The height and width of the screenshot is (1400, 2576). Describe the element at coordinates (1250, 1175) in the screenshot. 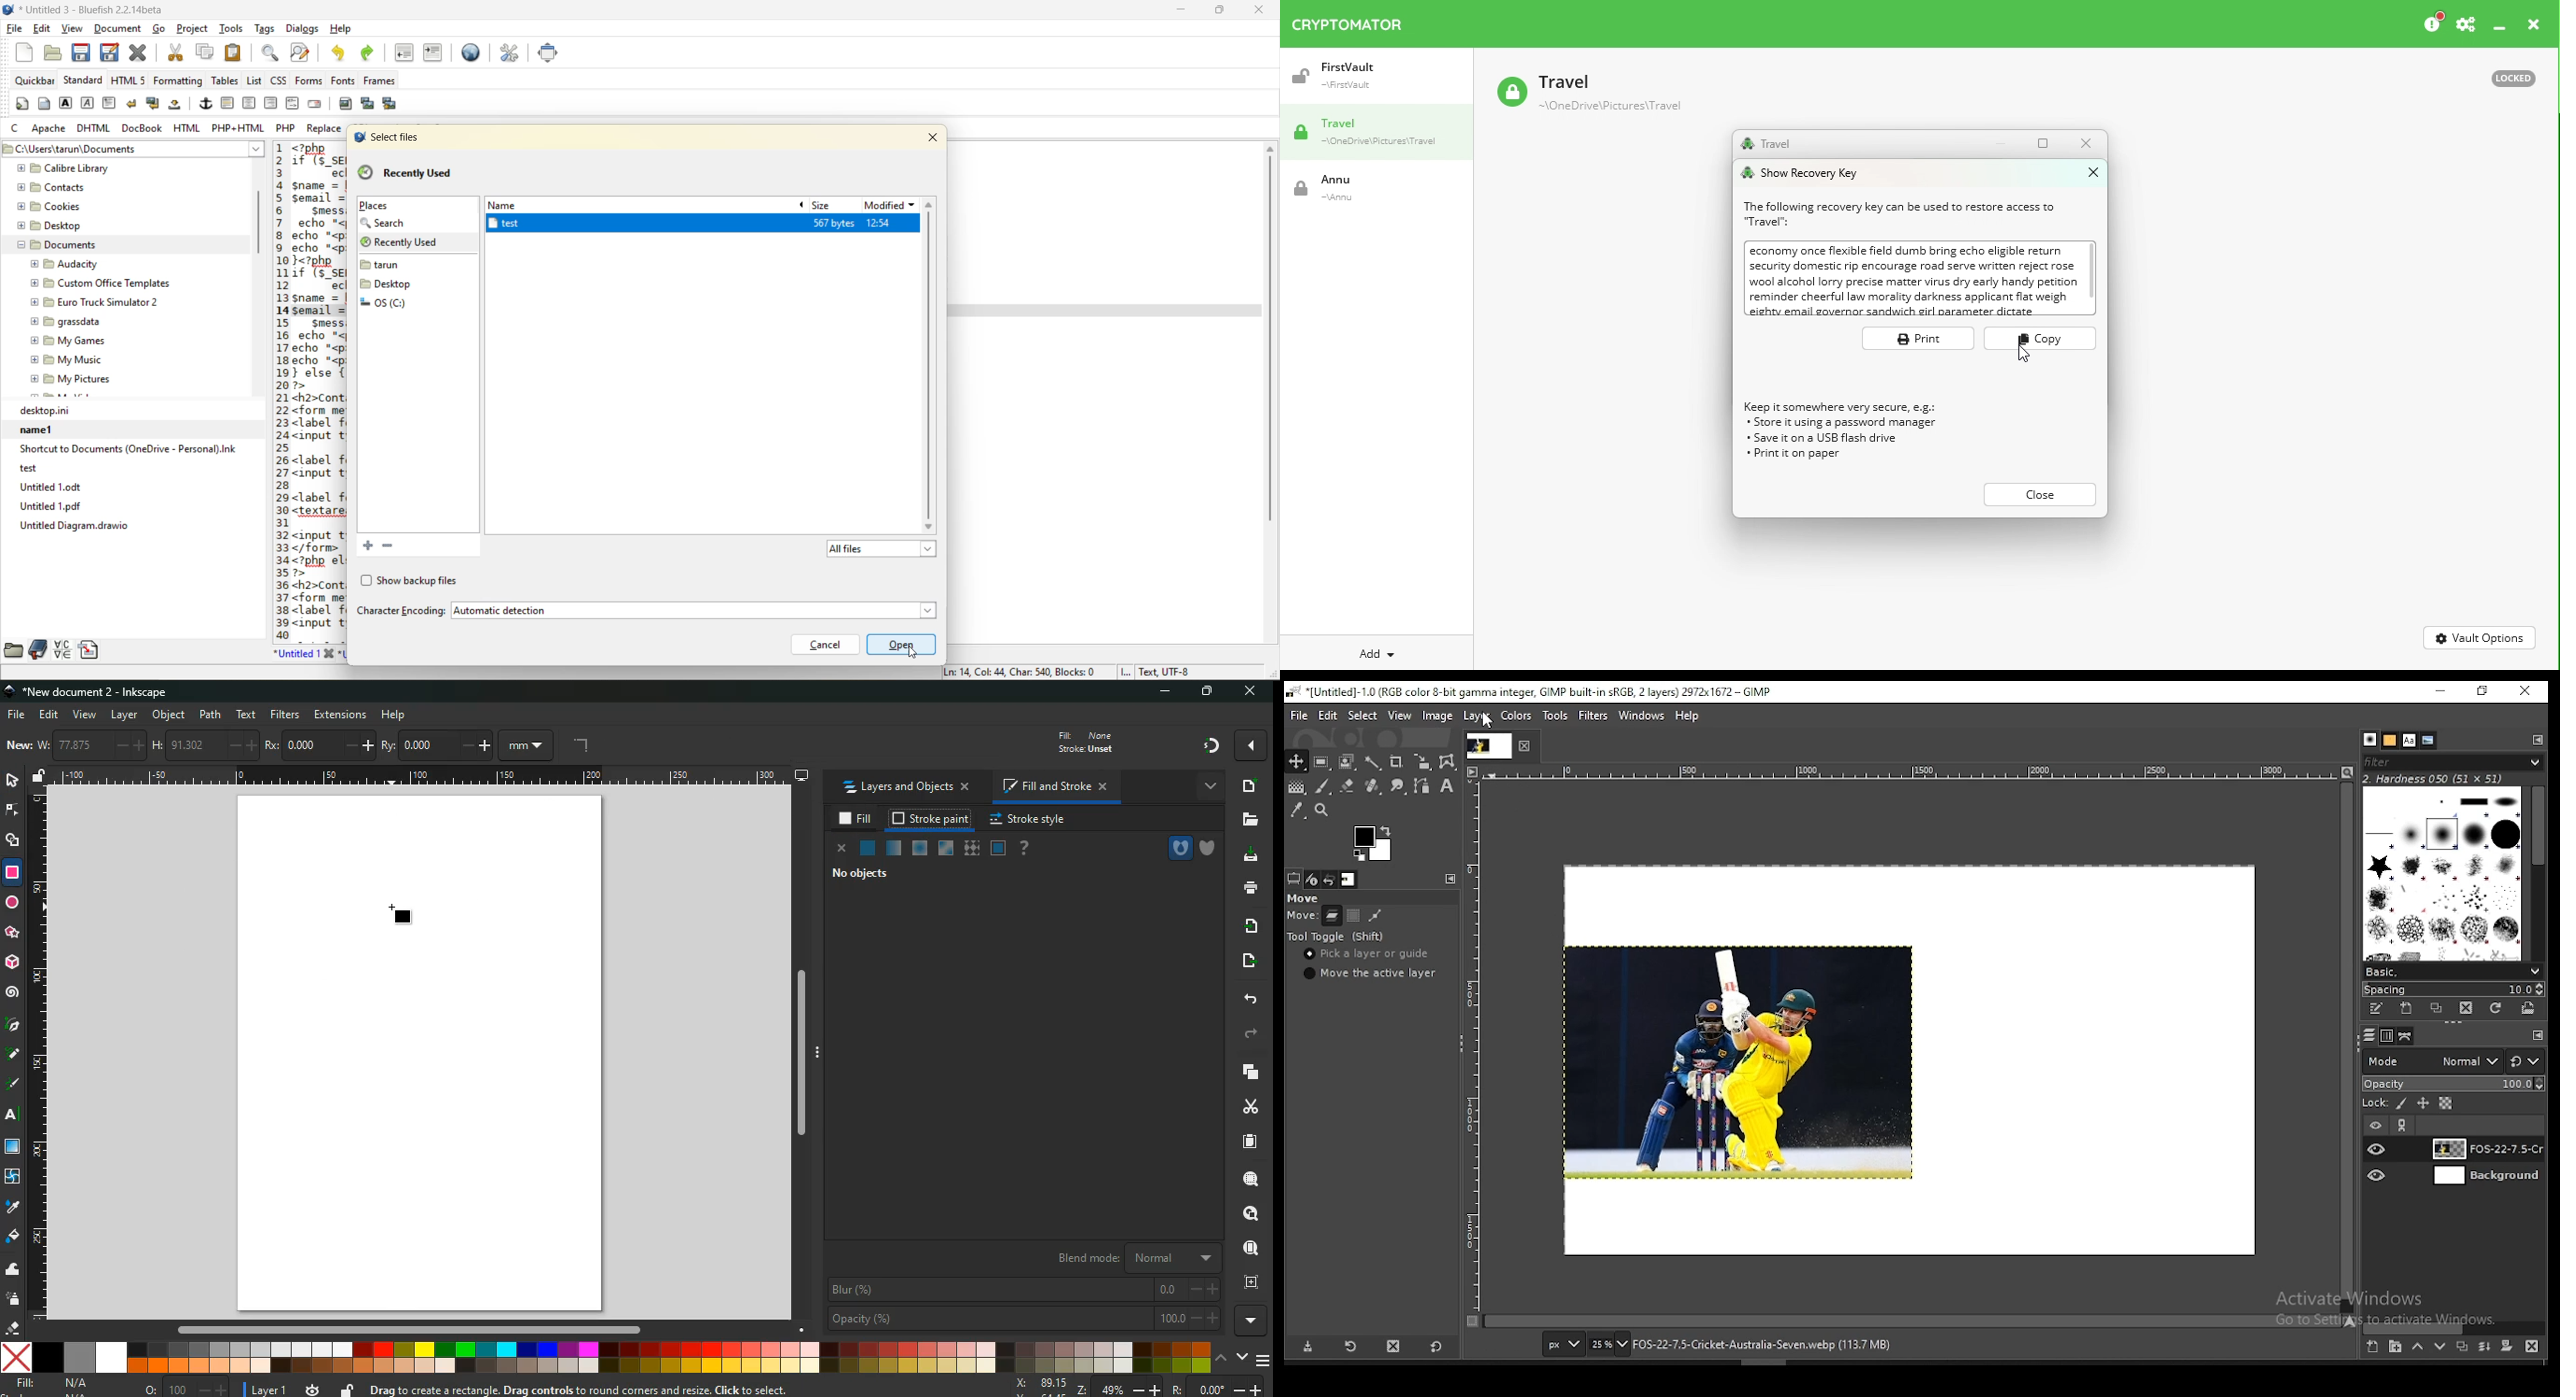

I see `search` at that location.